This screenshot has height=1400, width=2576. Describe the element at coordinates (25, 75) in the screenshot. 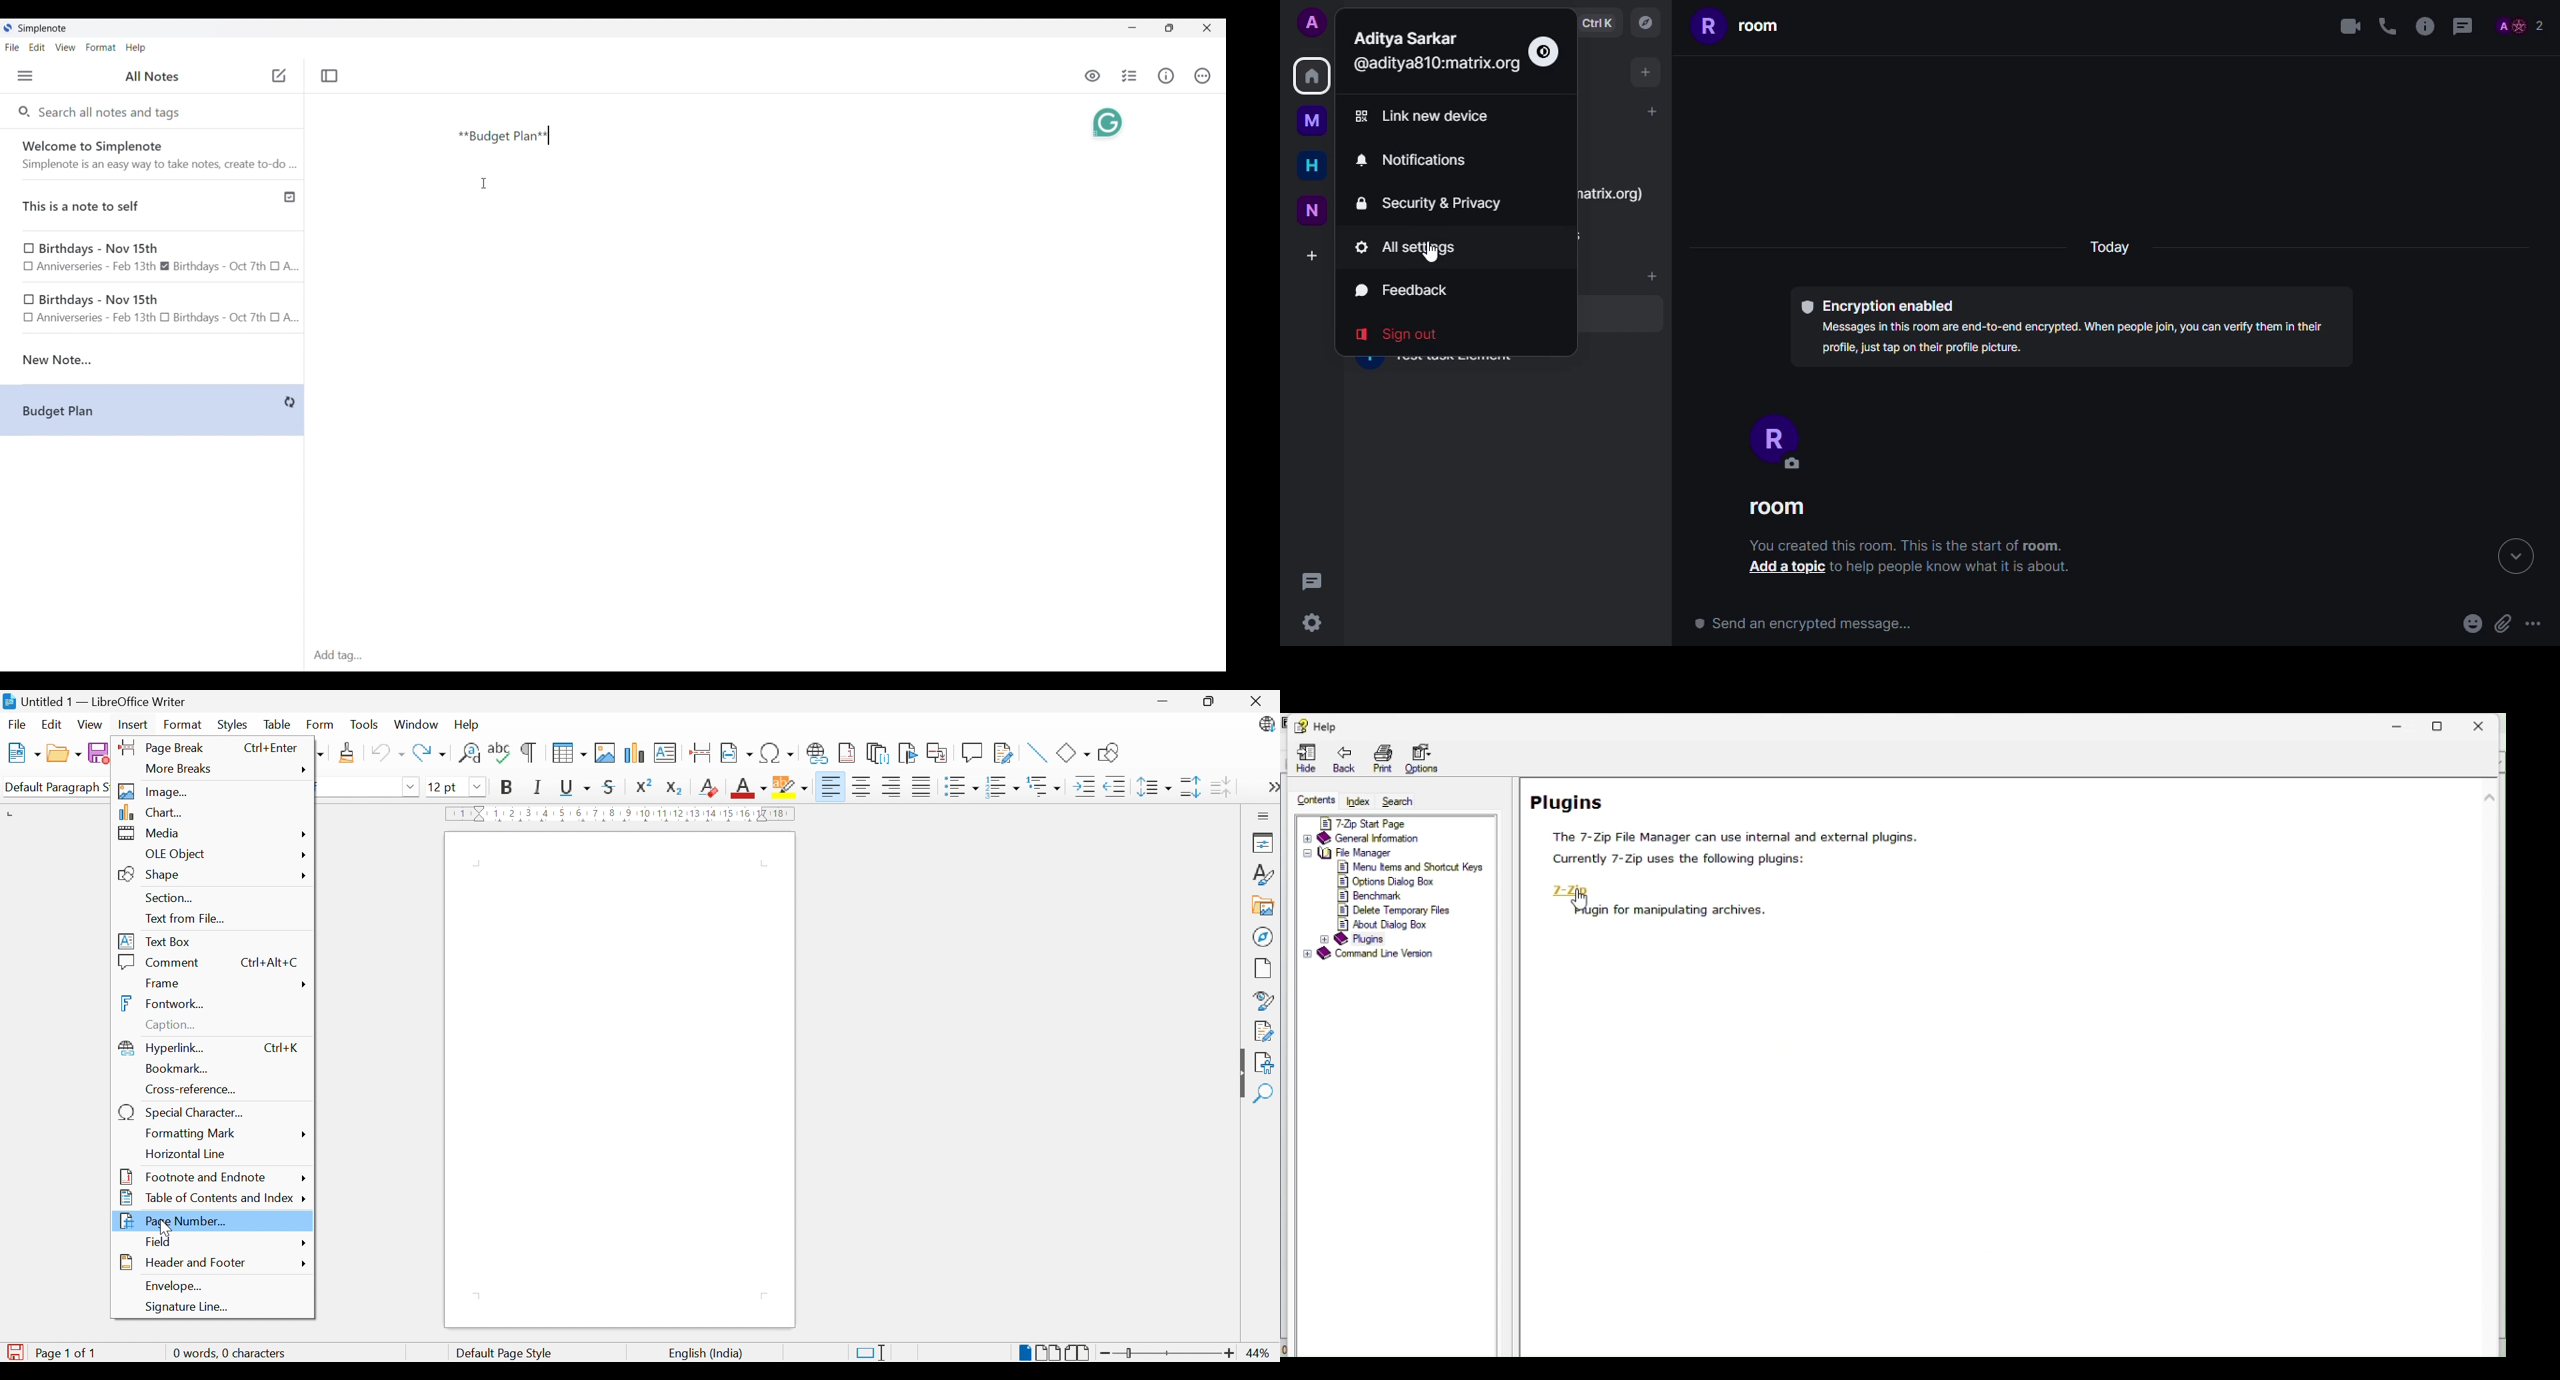

I see `Menu` at that location.